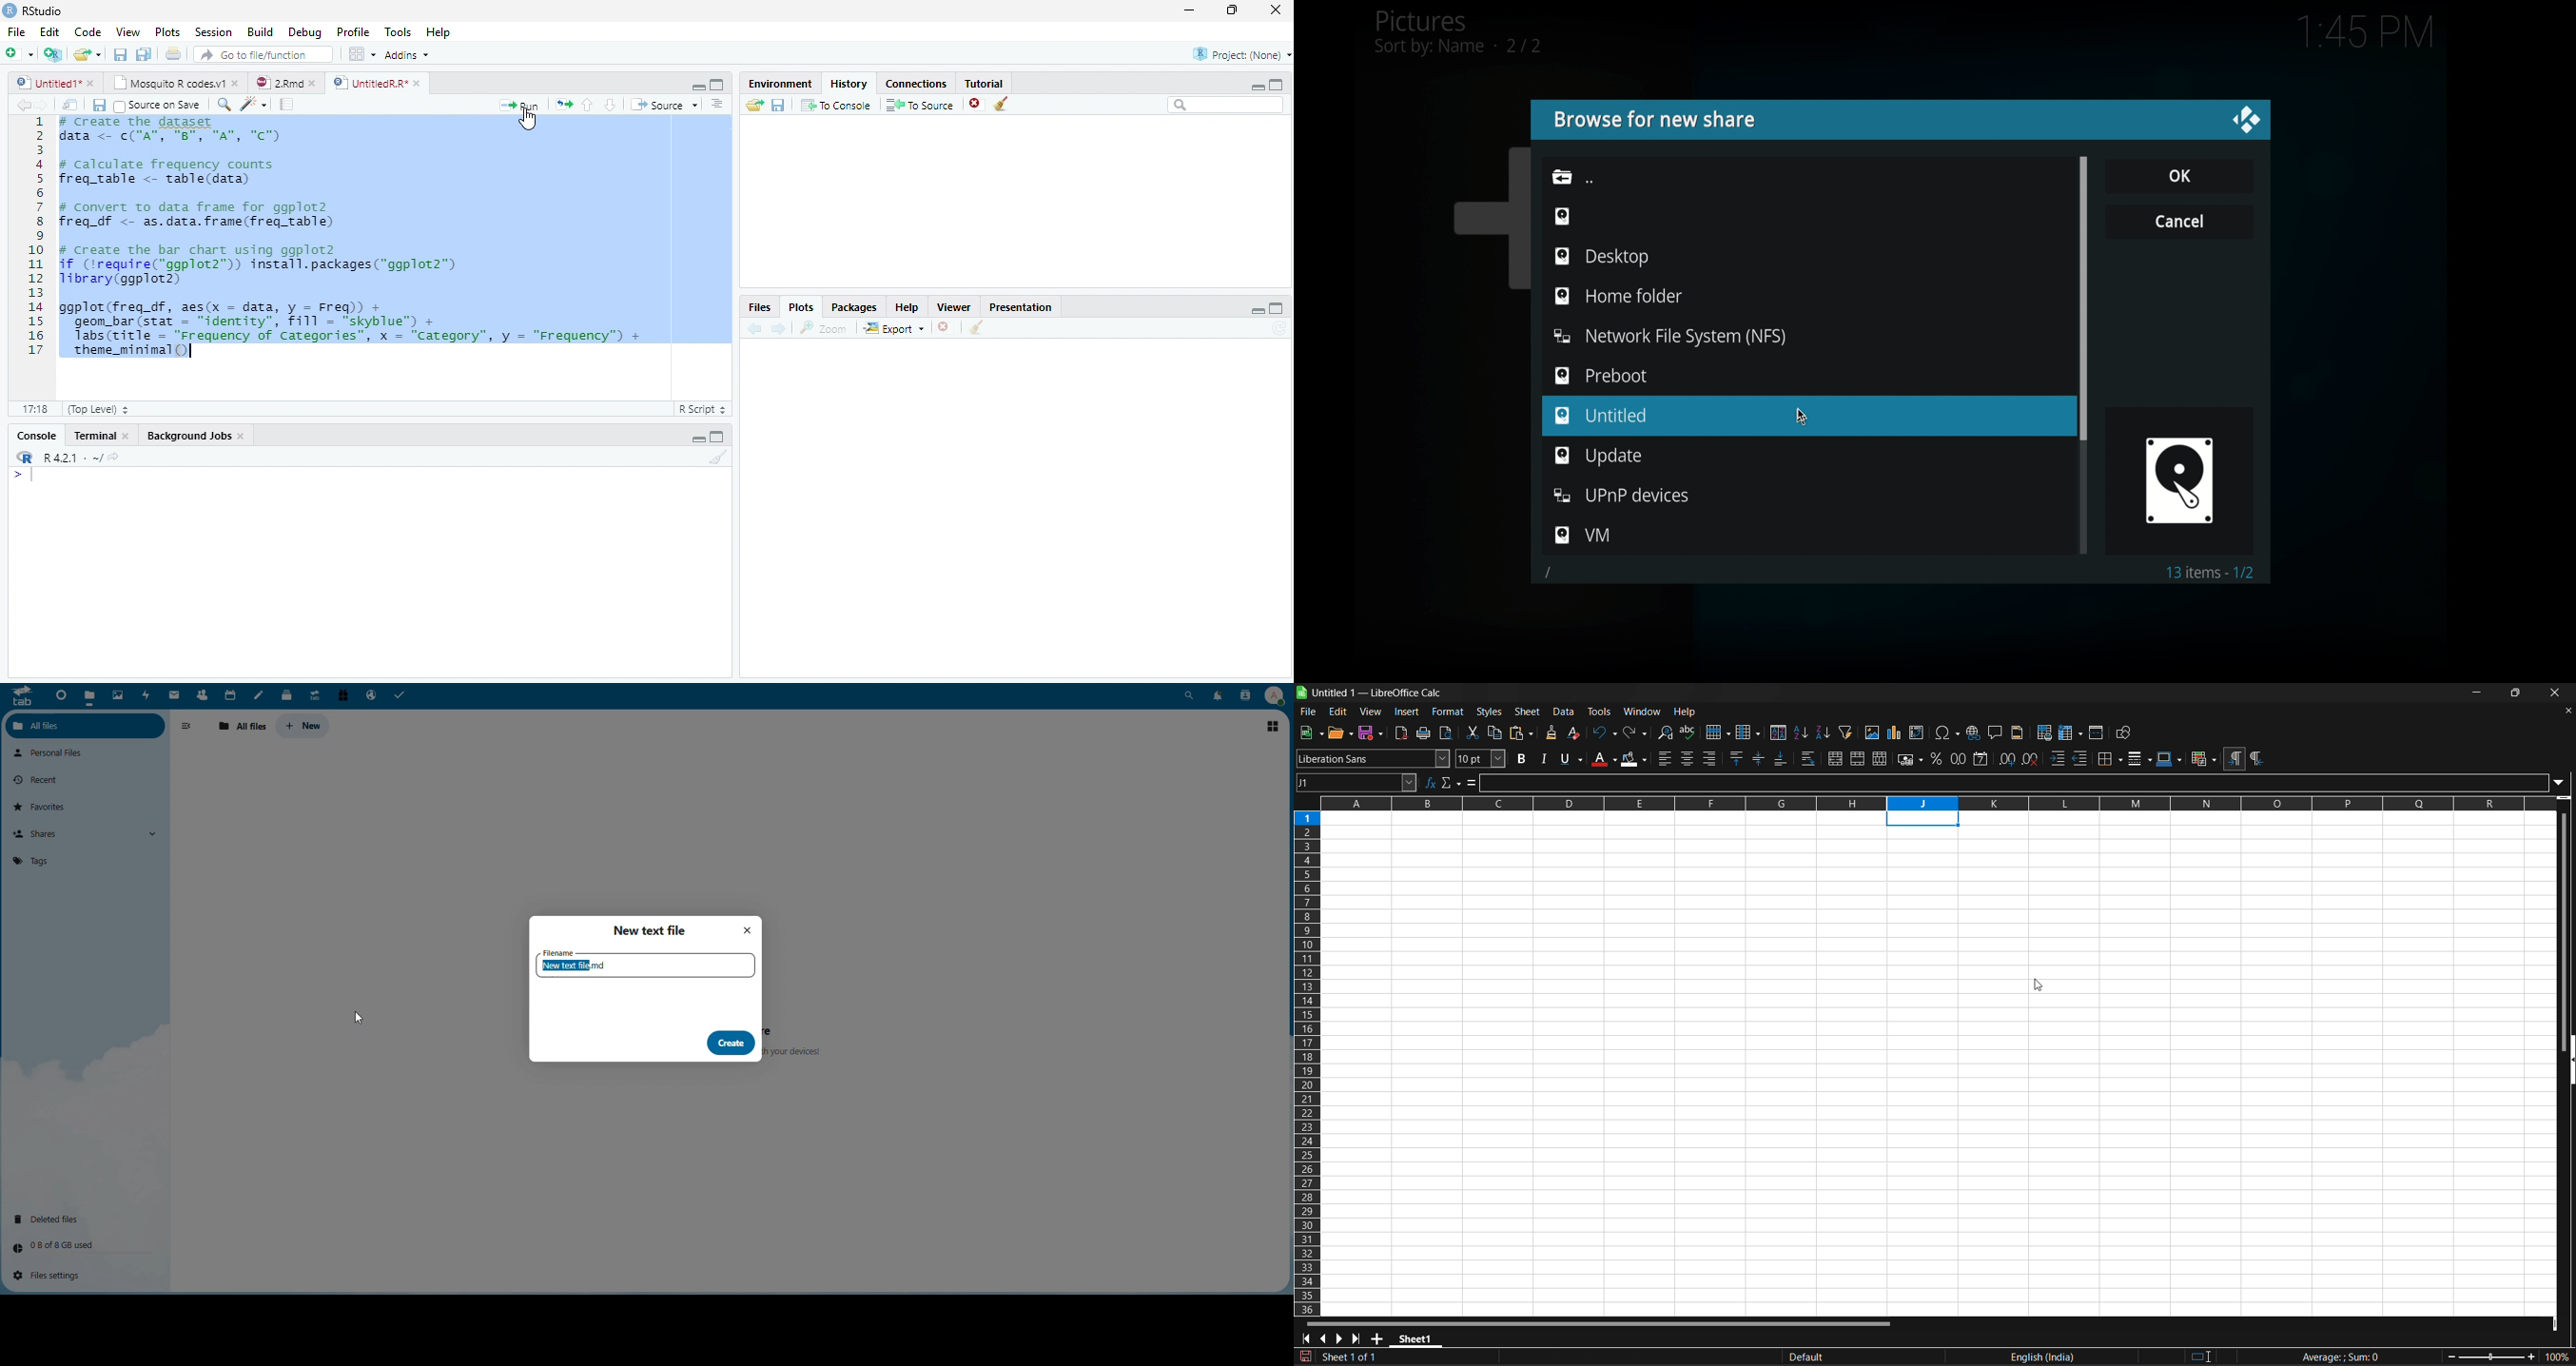  I want to click on Mosquito R codes1, so click(175, 86).